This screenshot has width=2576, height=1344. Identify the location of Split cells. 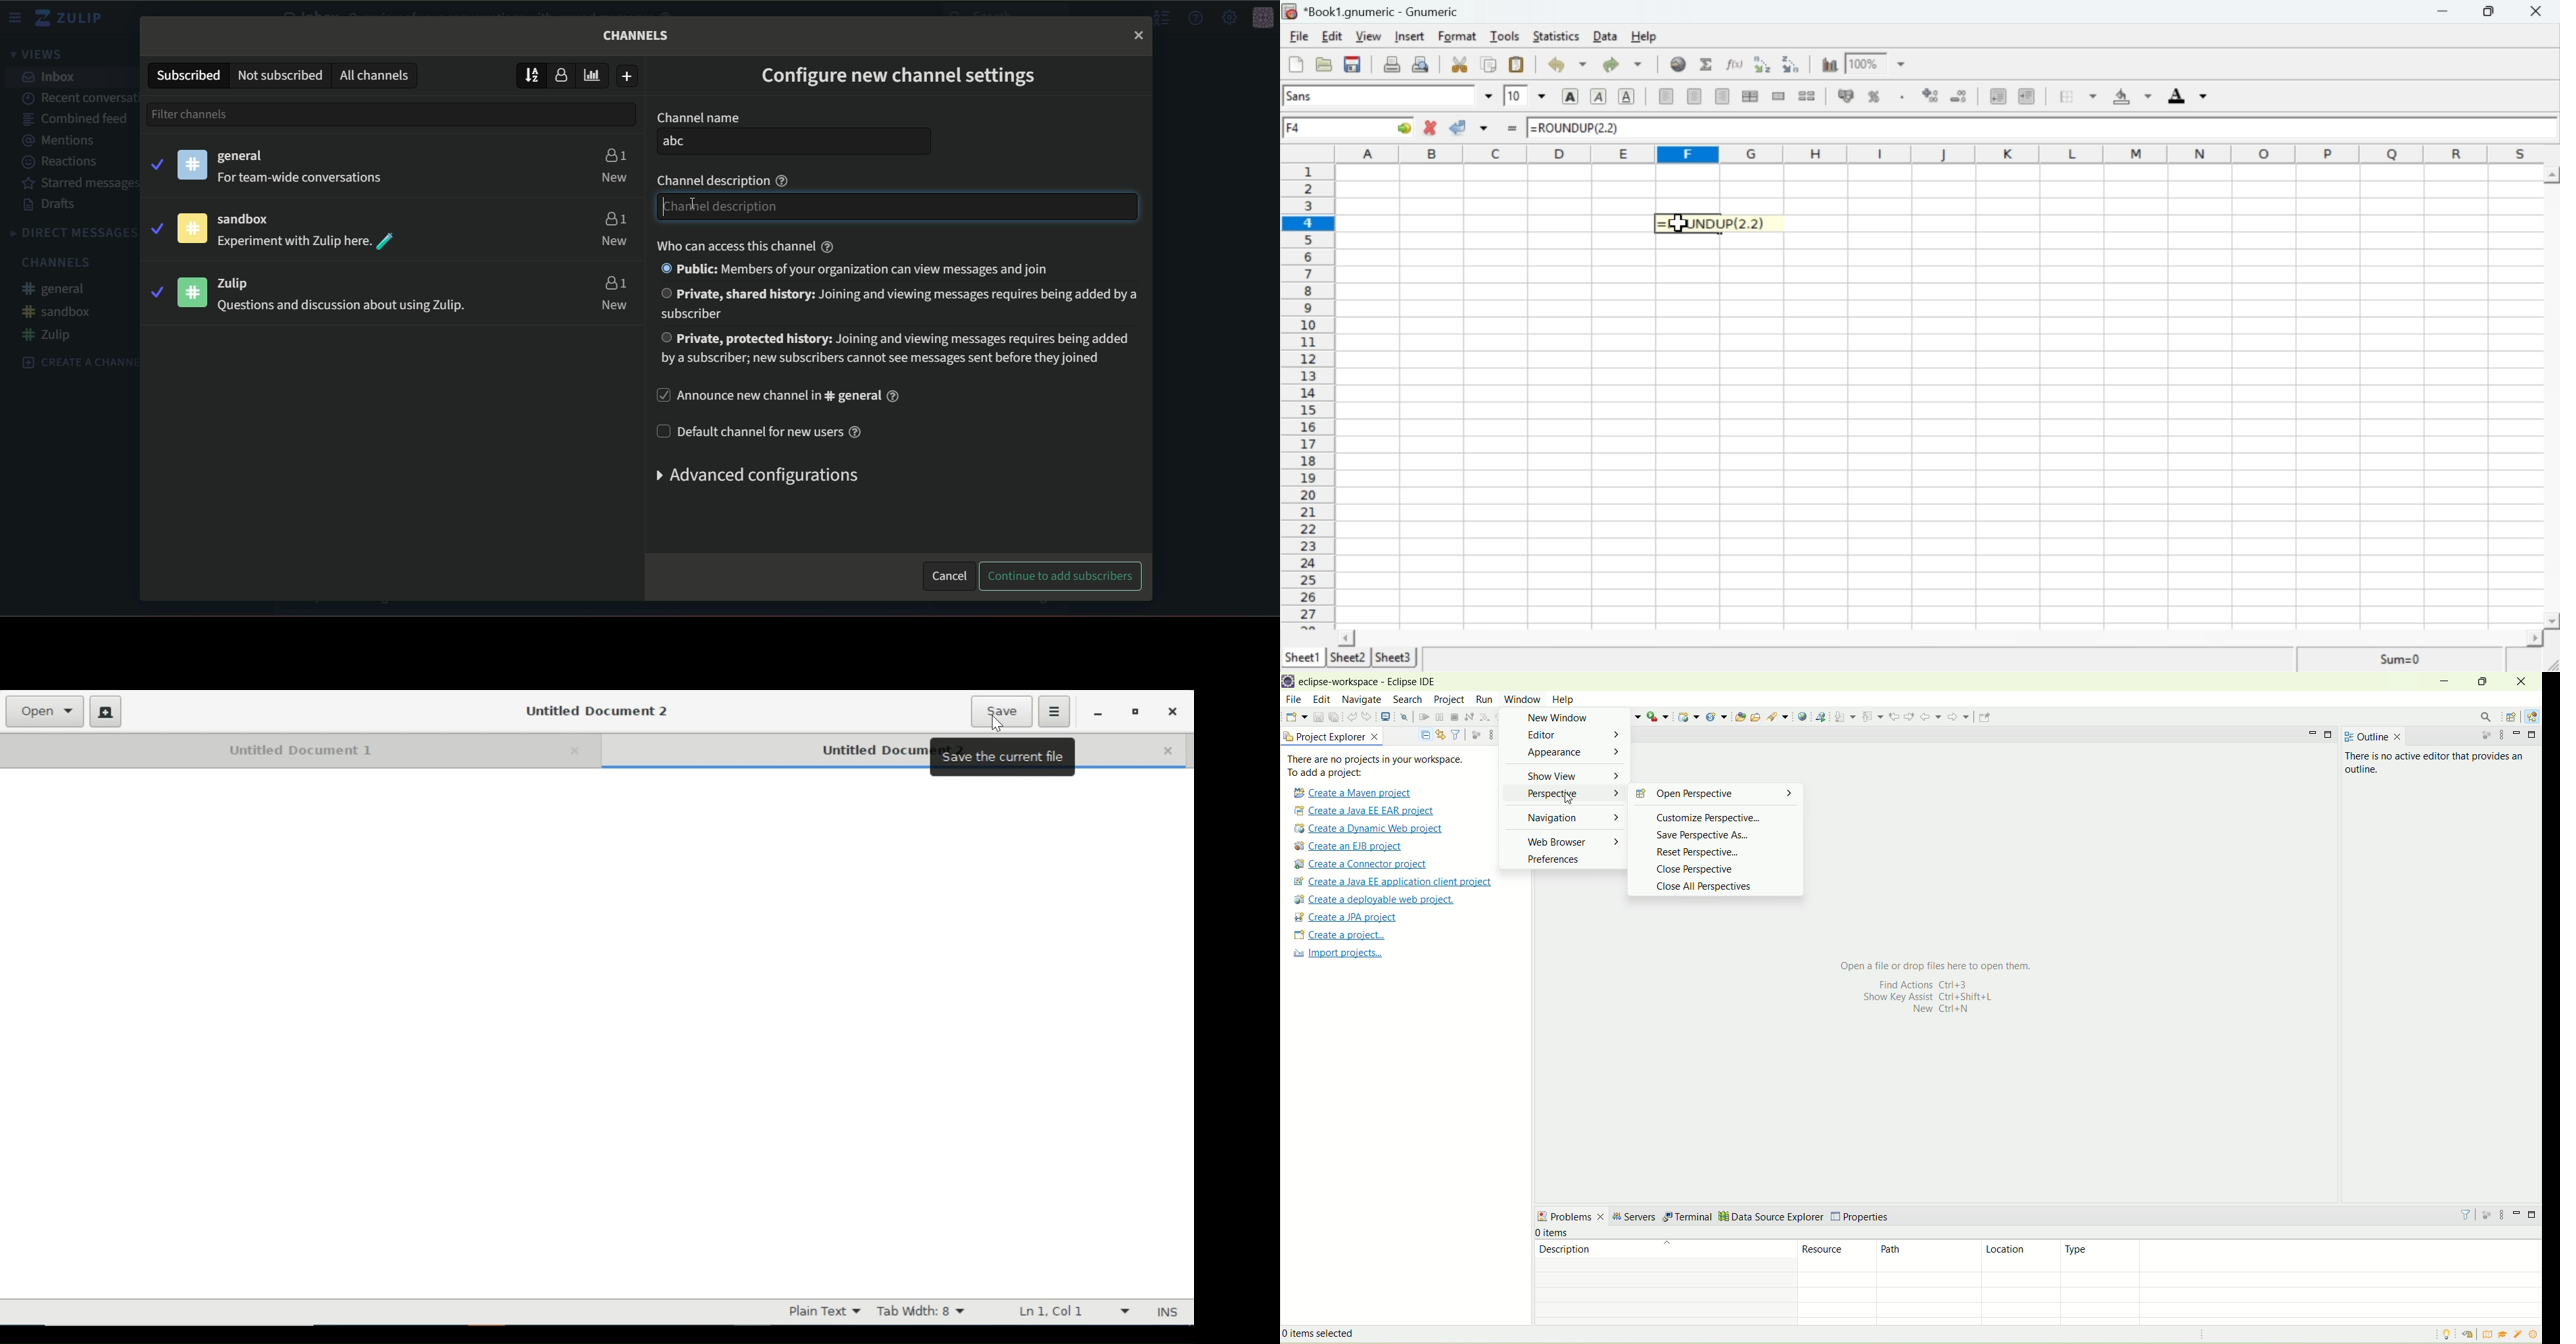
(1809, 98).